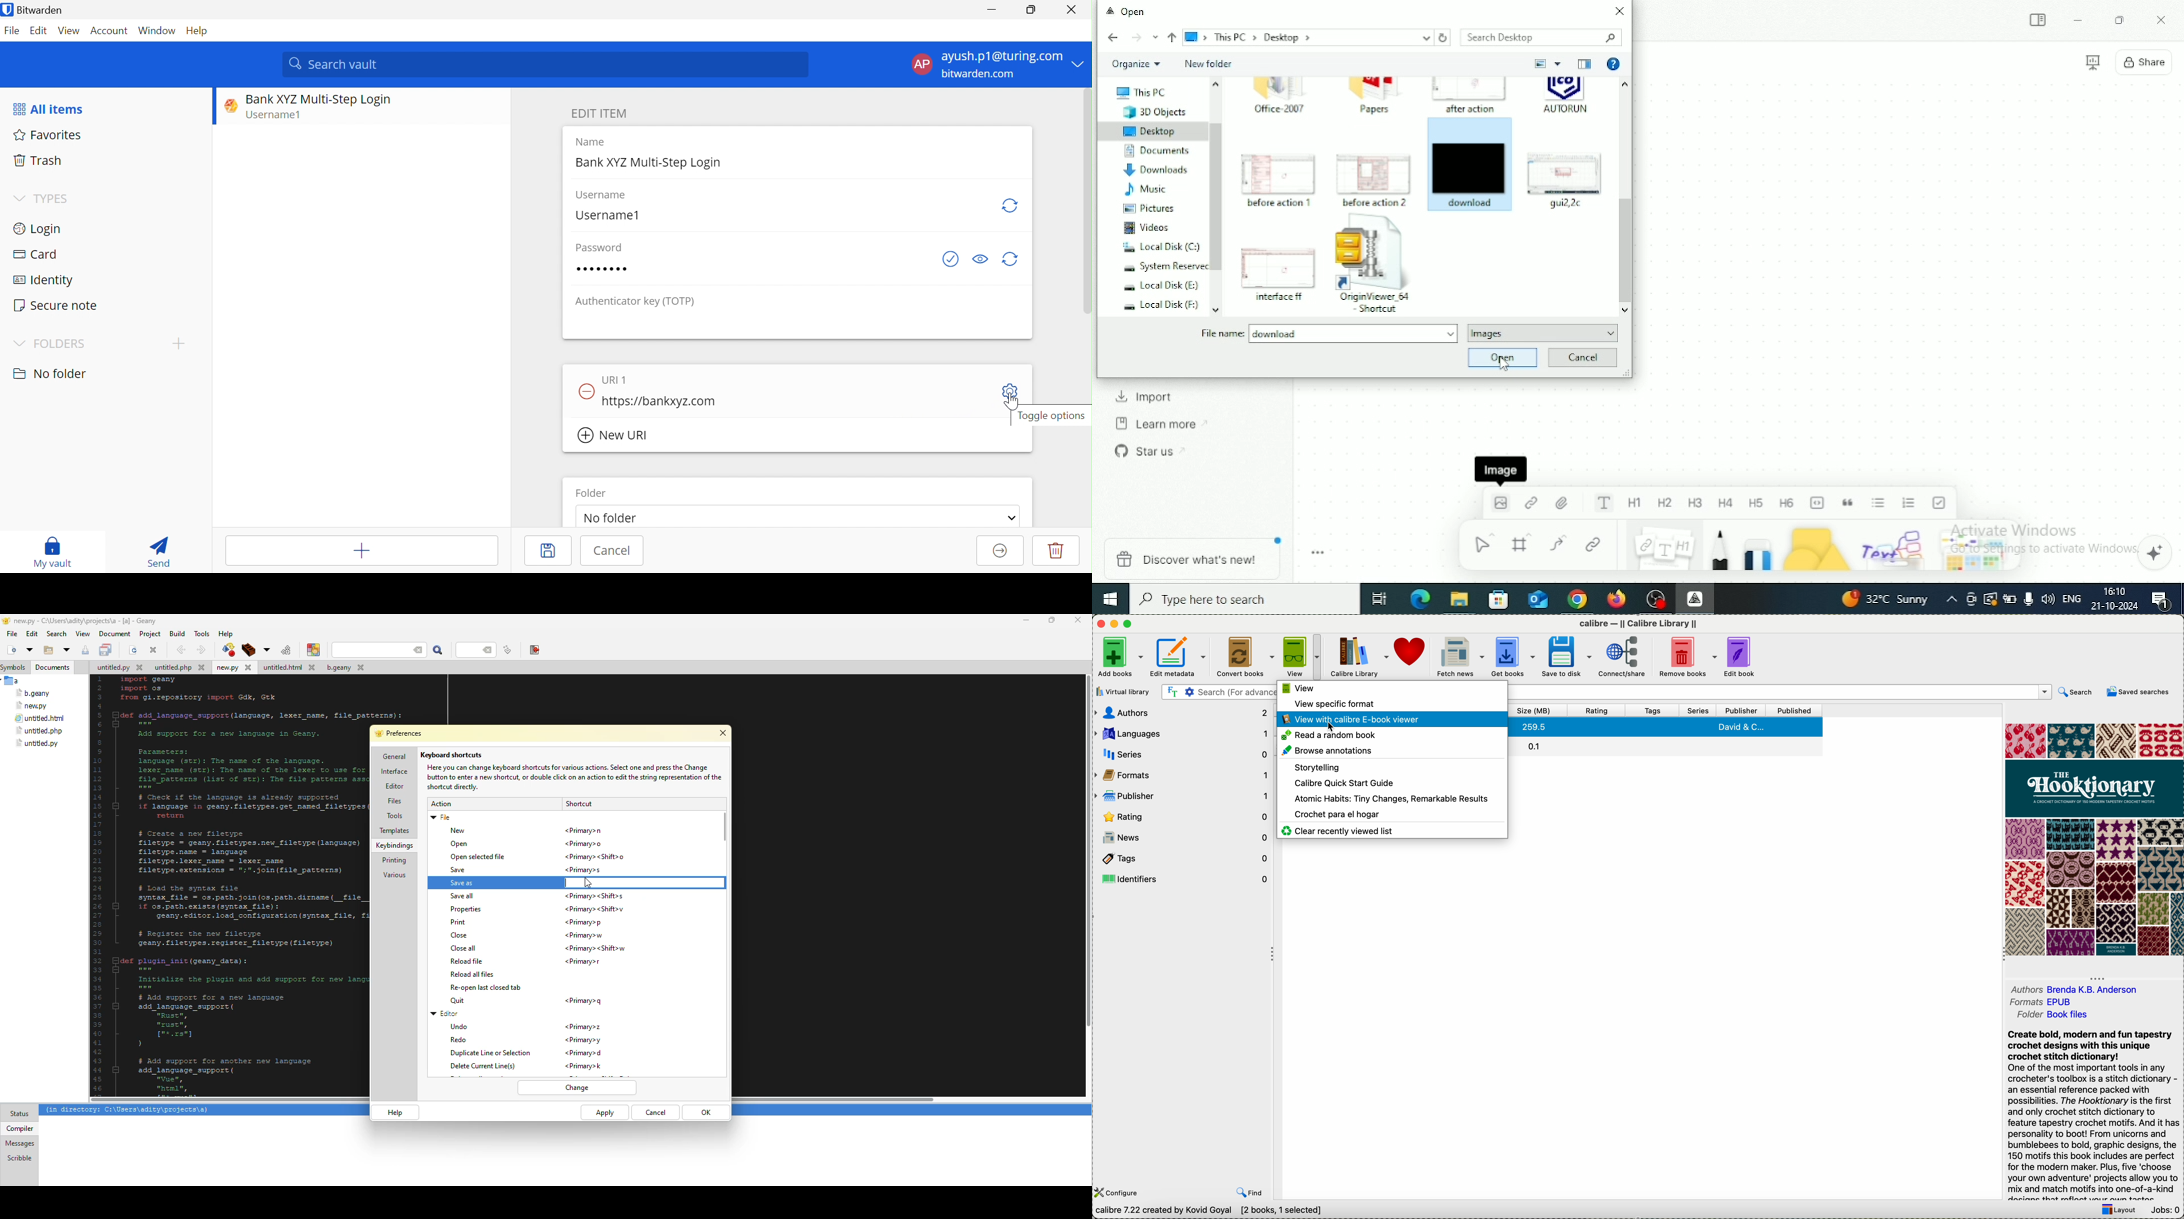  Describe the element at coordinates (1499, 599) in the screenshot. I see `Microsoft store` at that location.